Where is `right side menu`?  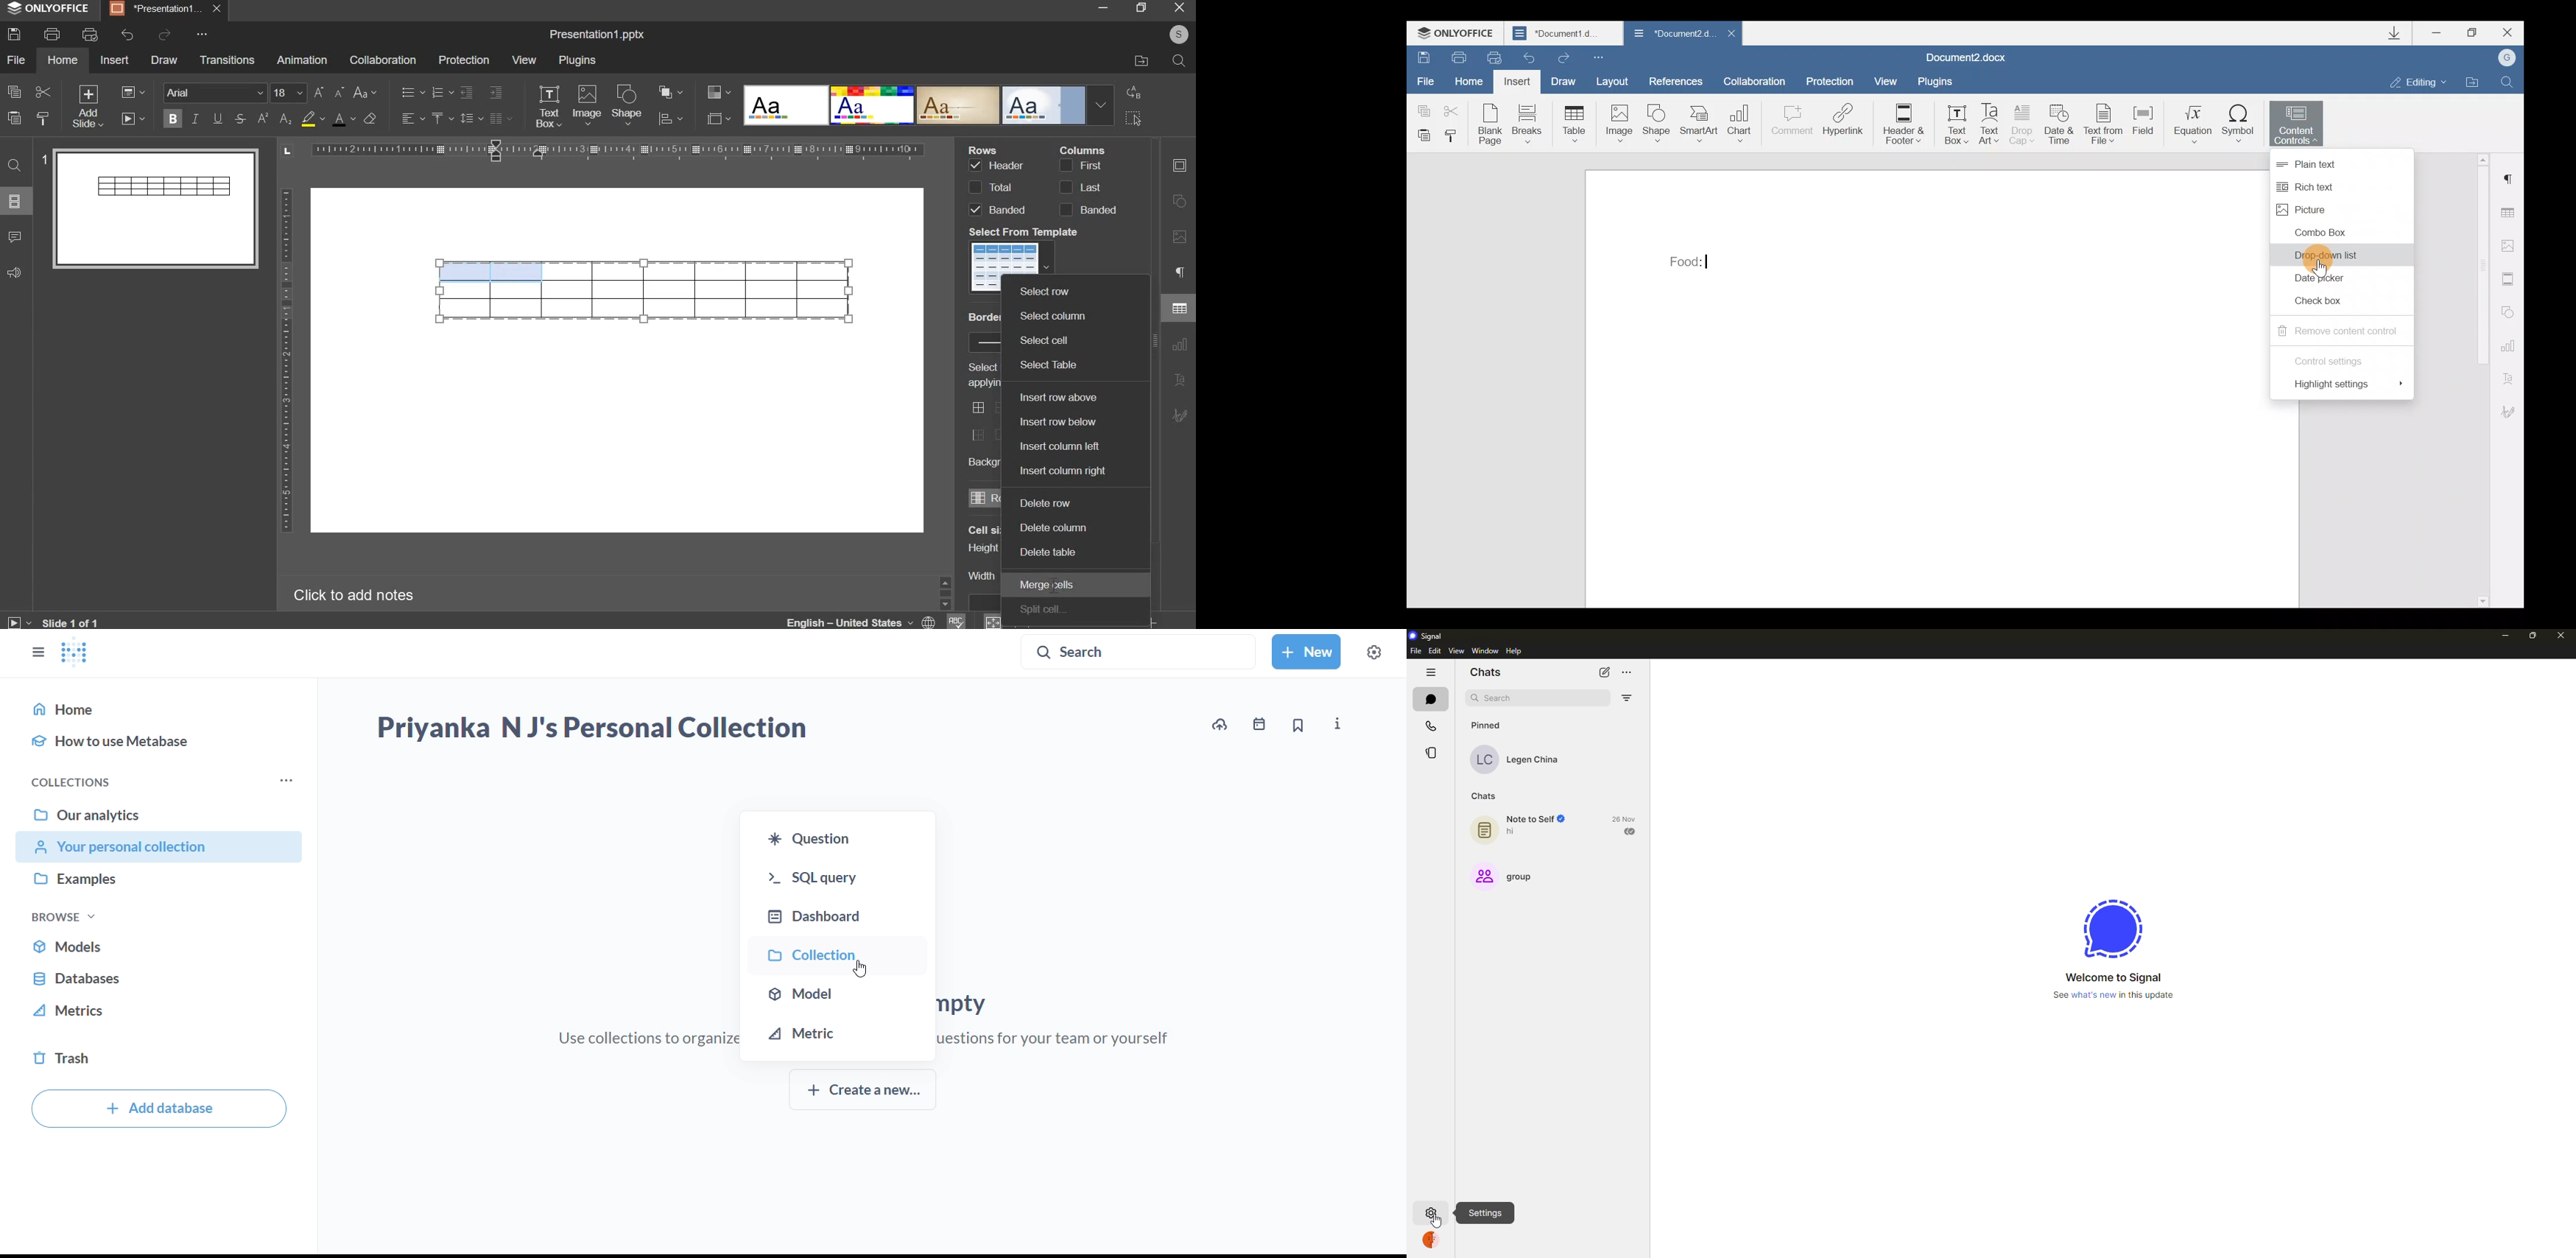
right side menu is located at coordinates (1180, 294).